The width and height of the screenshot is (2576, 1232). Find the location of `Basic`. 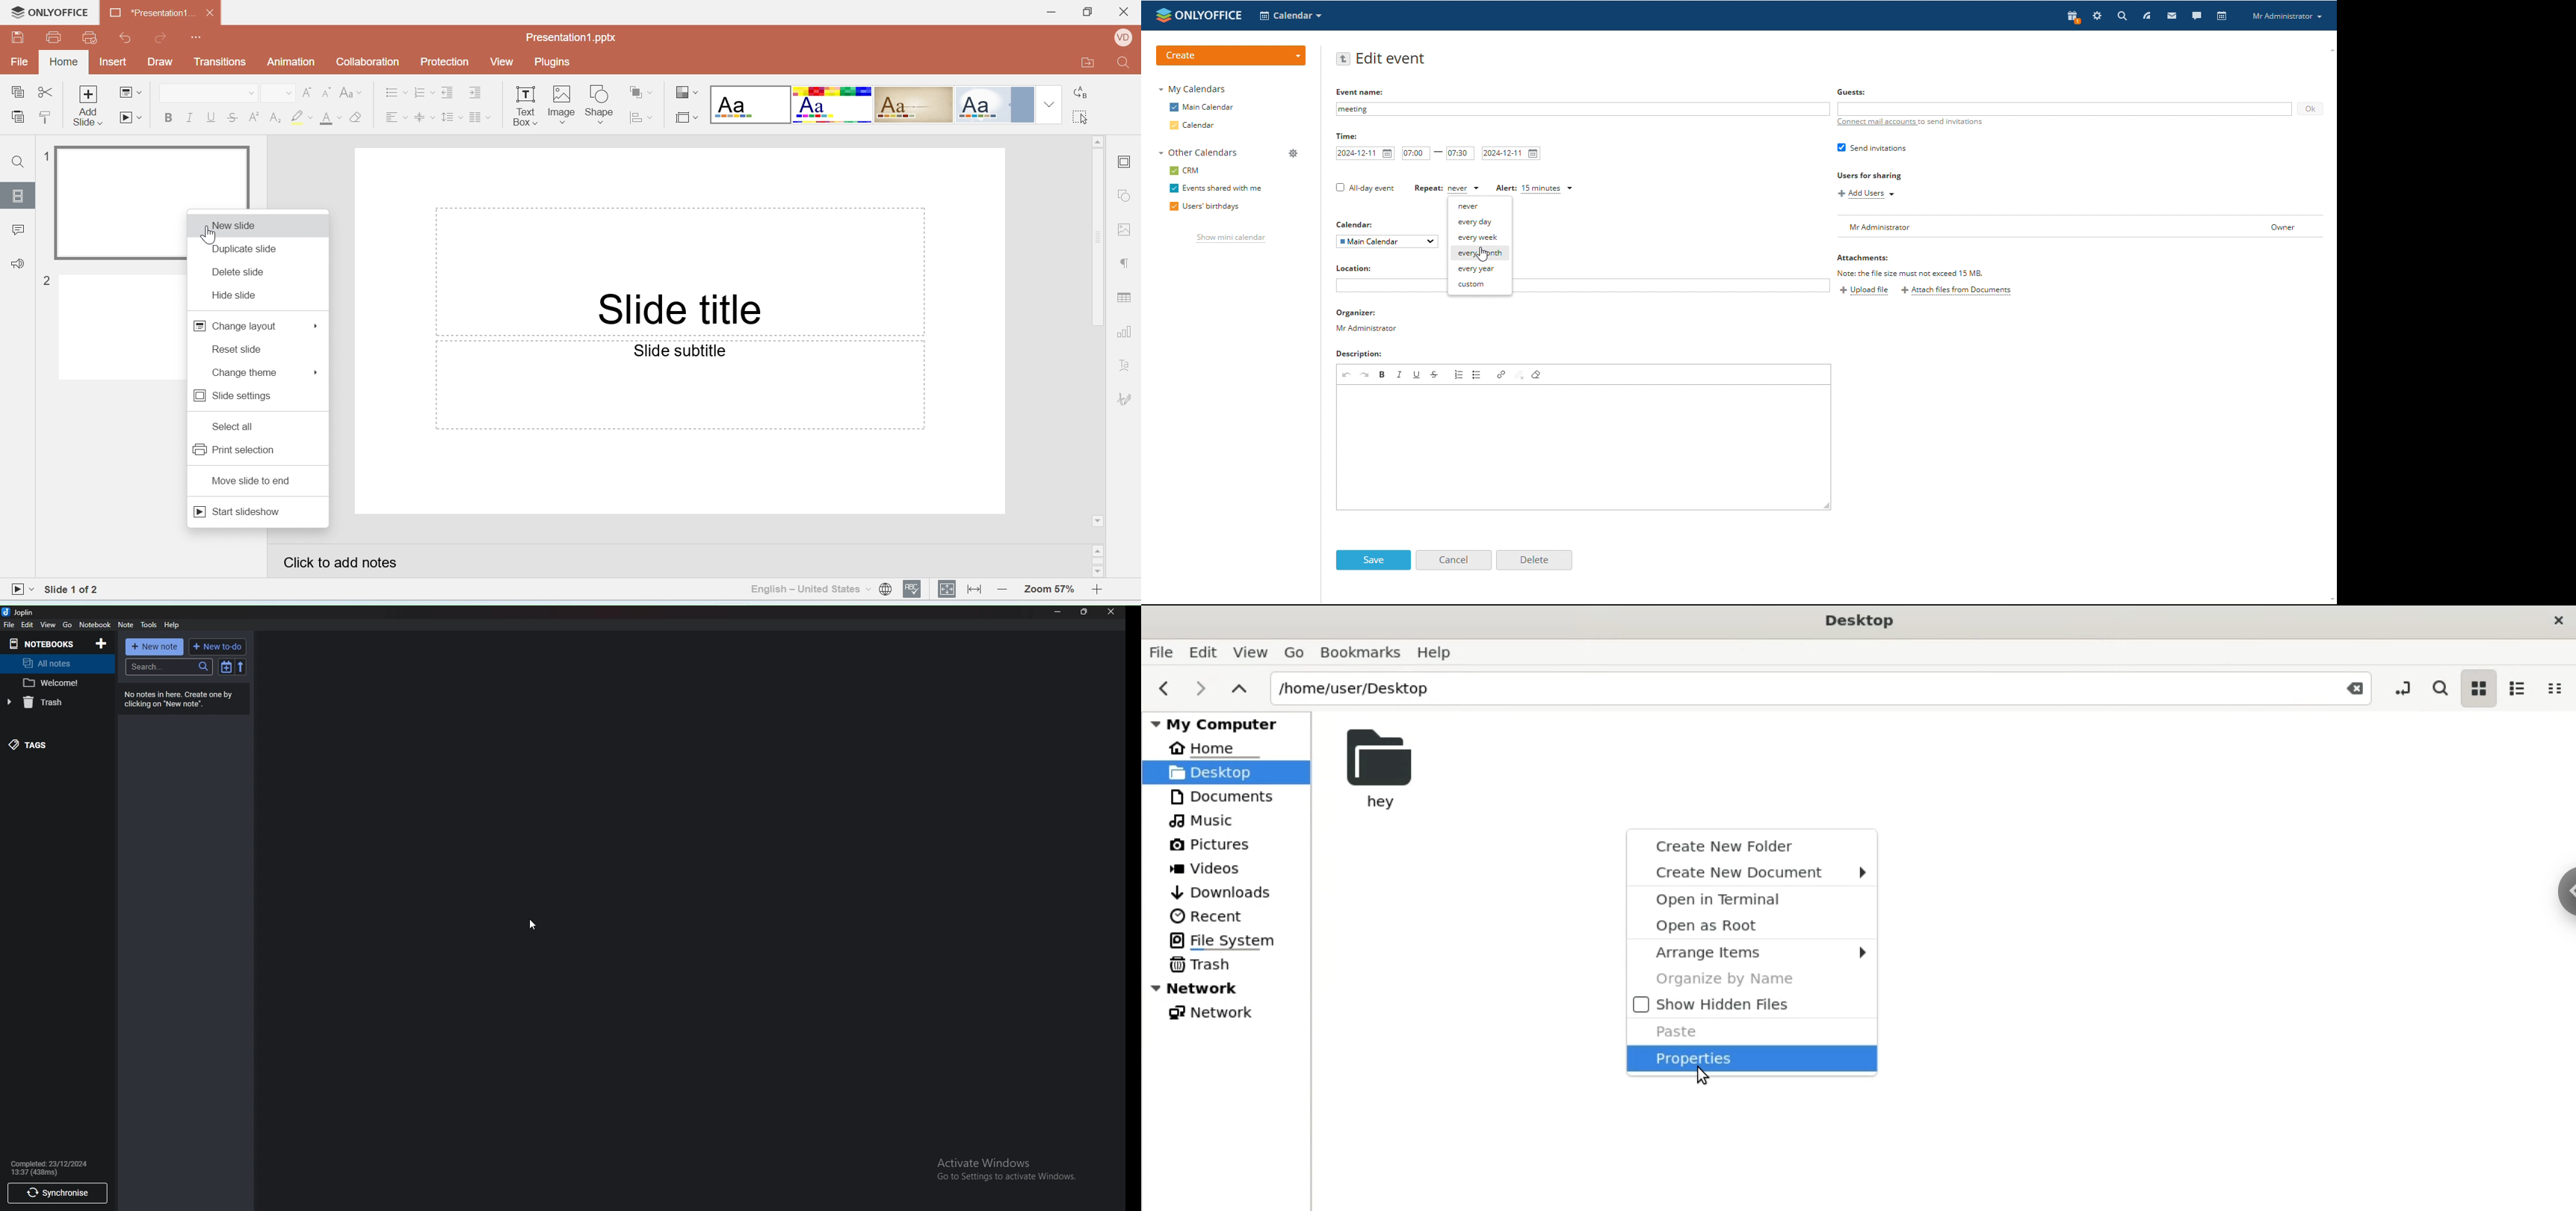

Basic is located at coordinates (833, 105).